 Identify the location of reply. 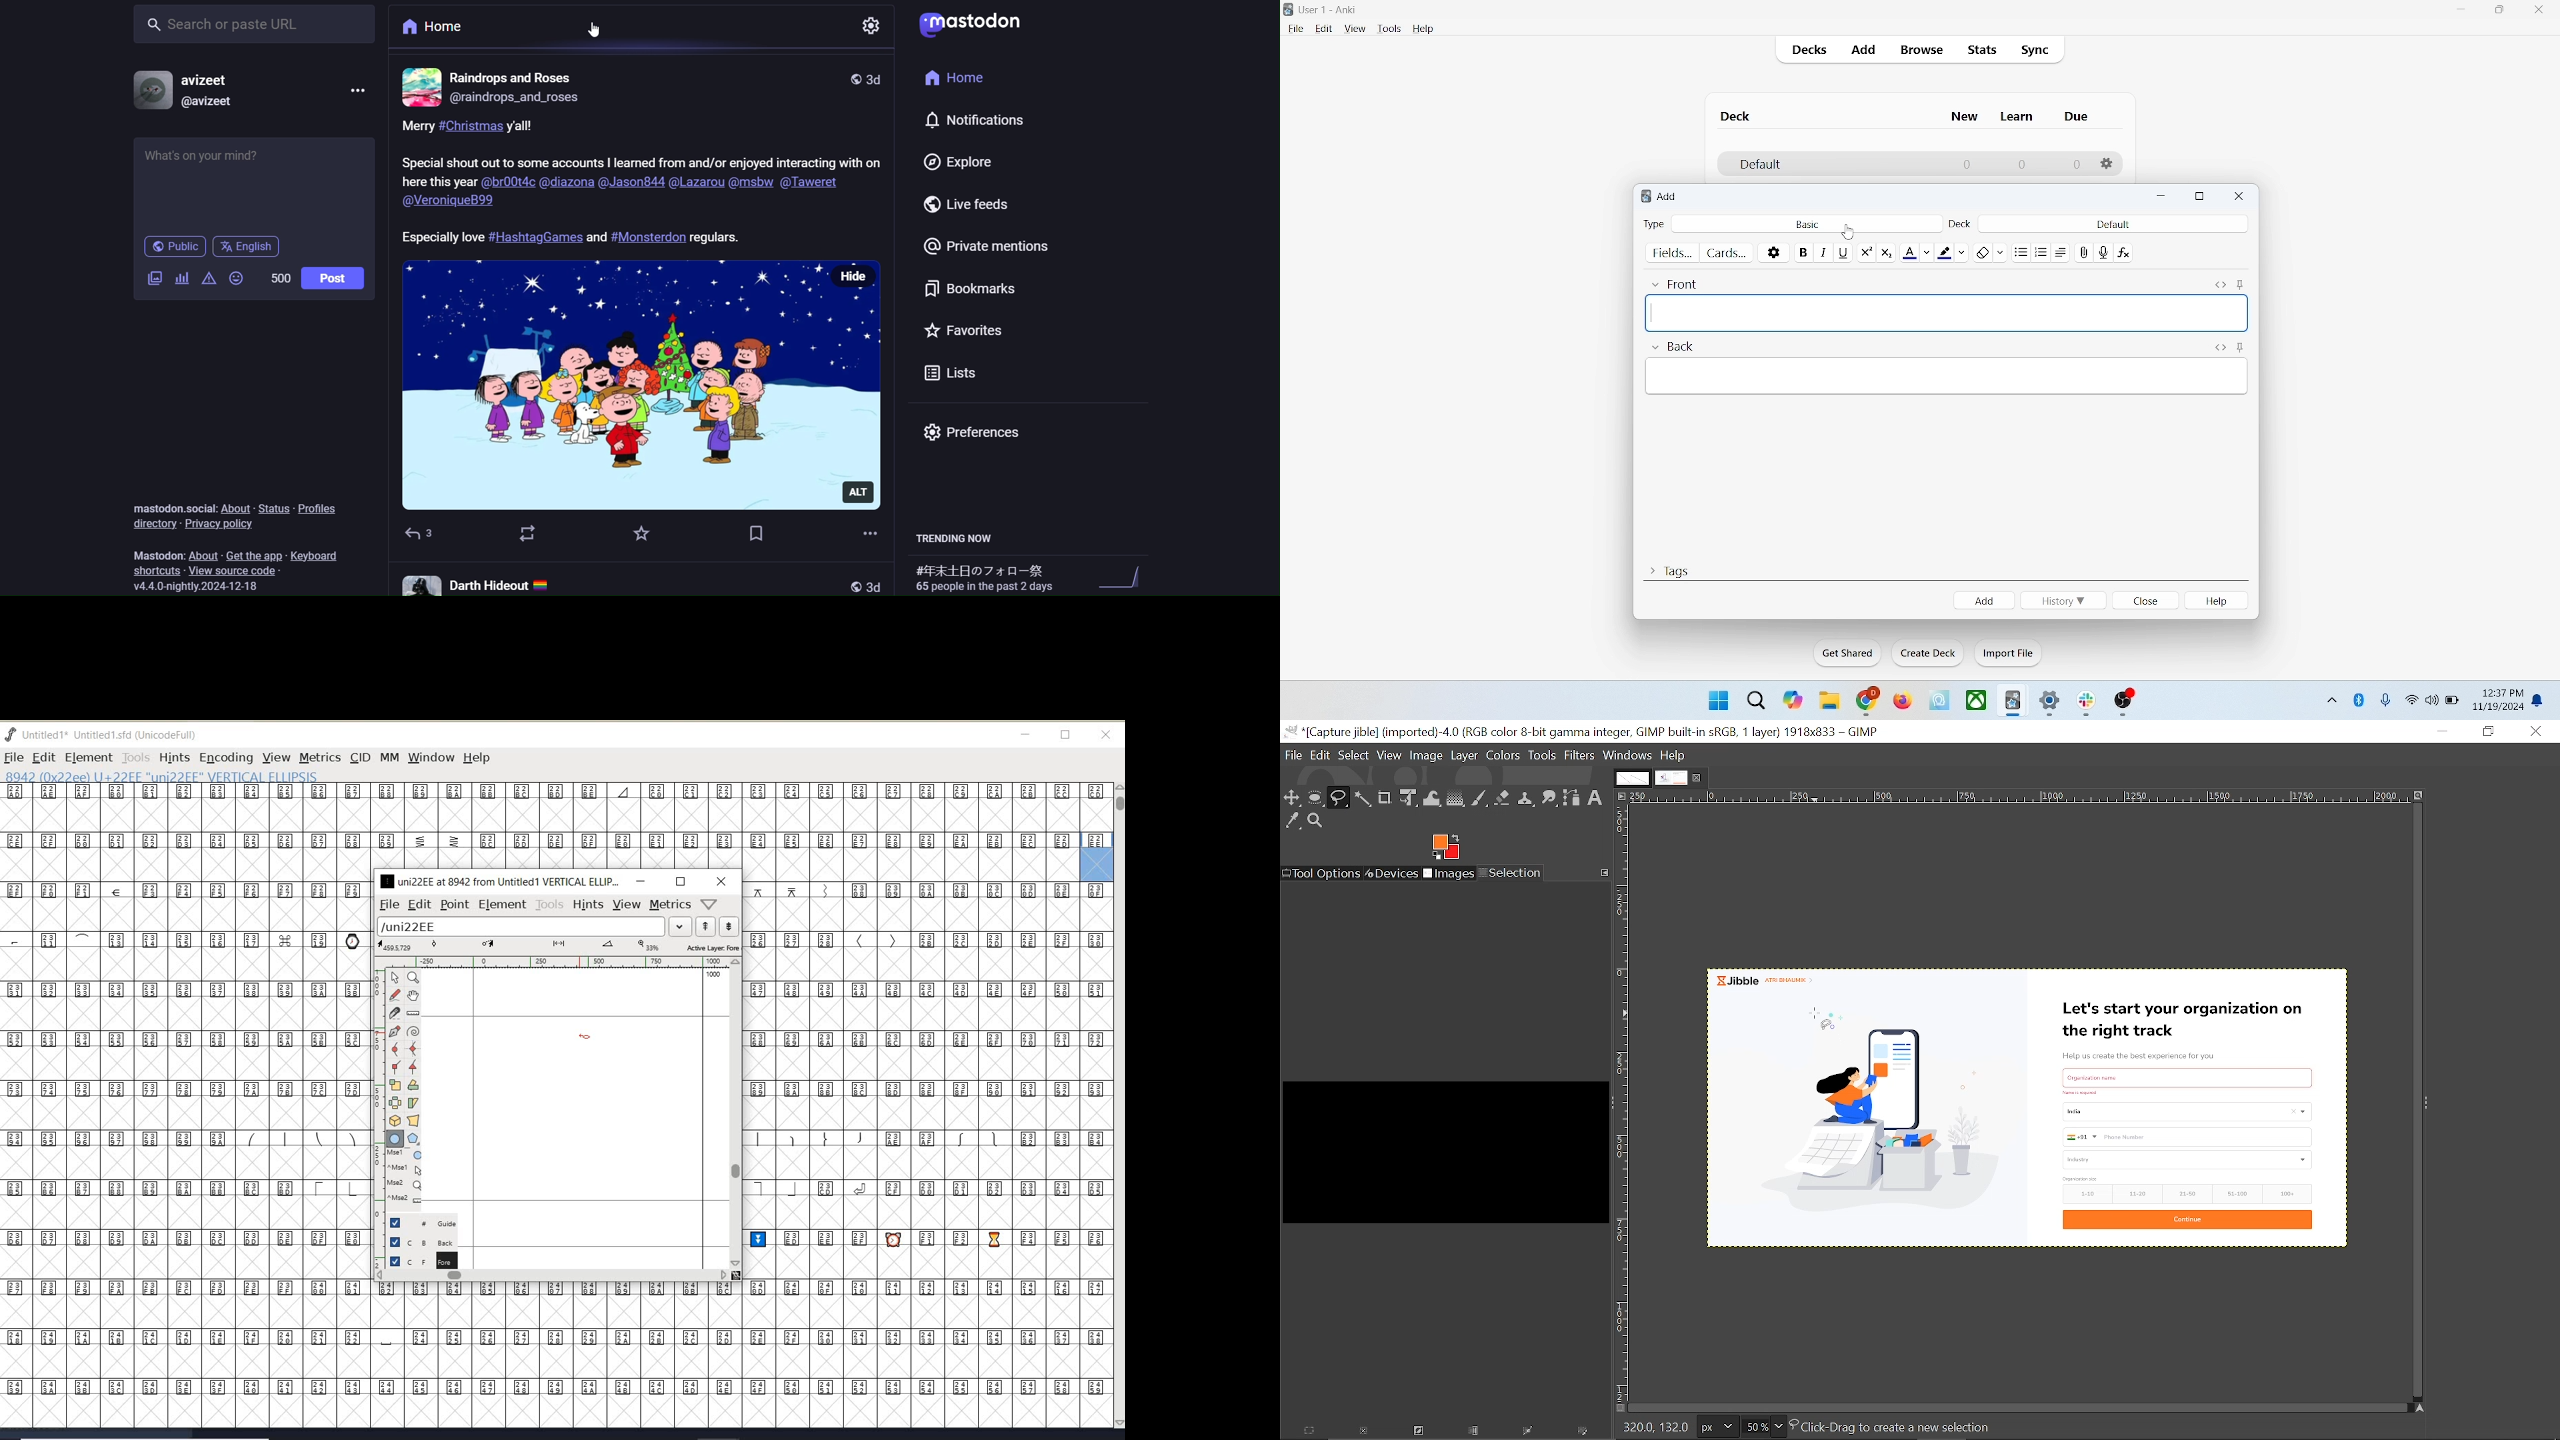
(419, 535).